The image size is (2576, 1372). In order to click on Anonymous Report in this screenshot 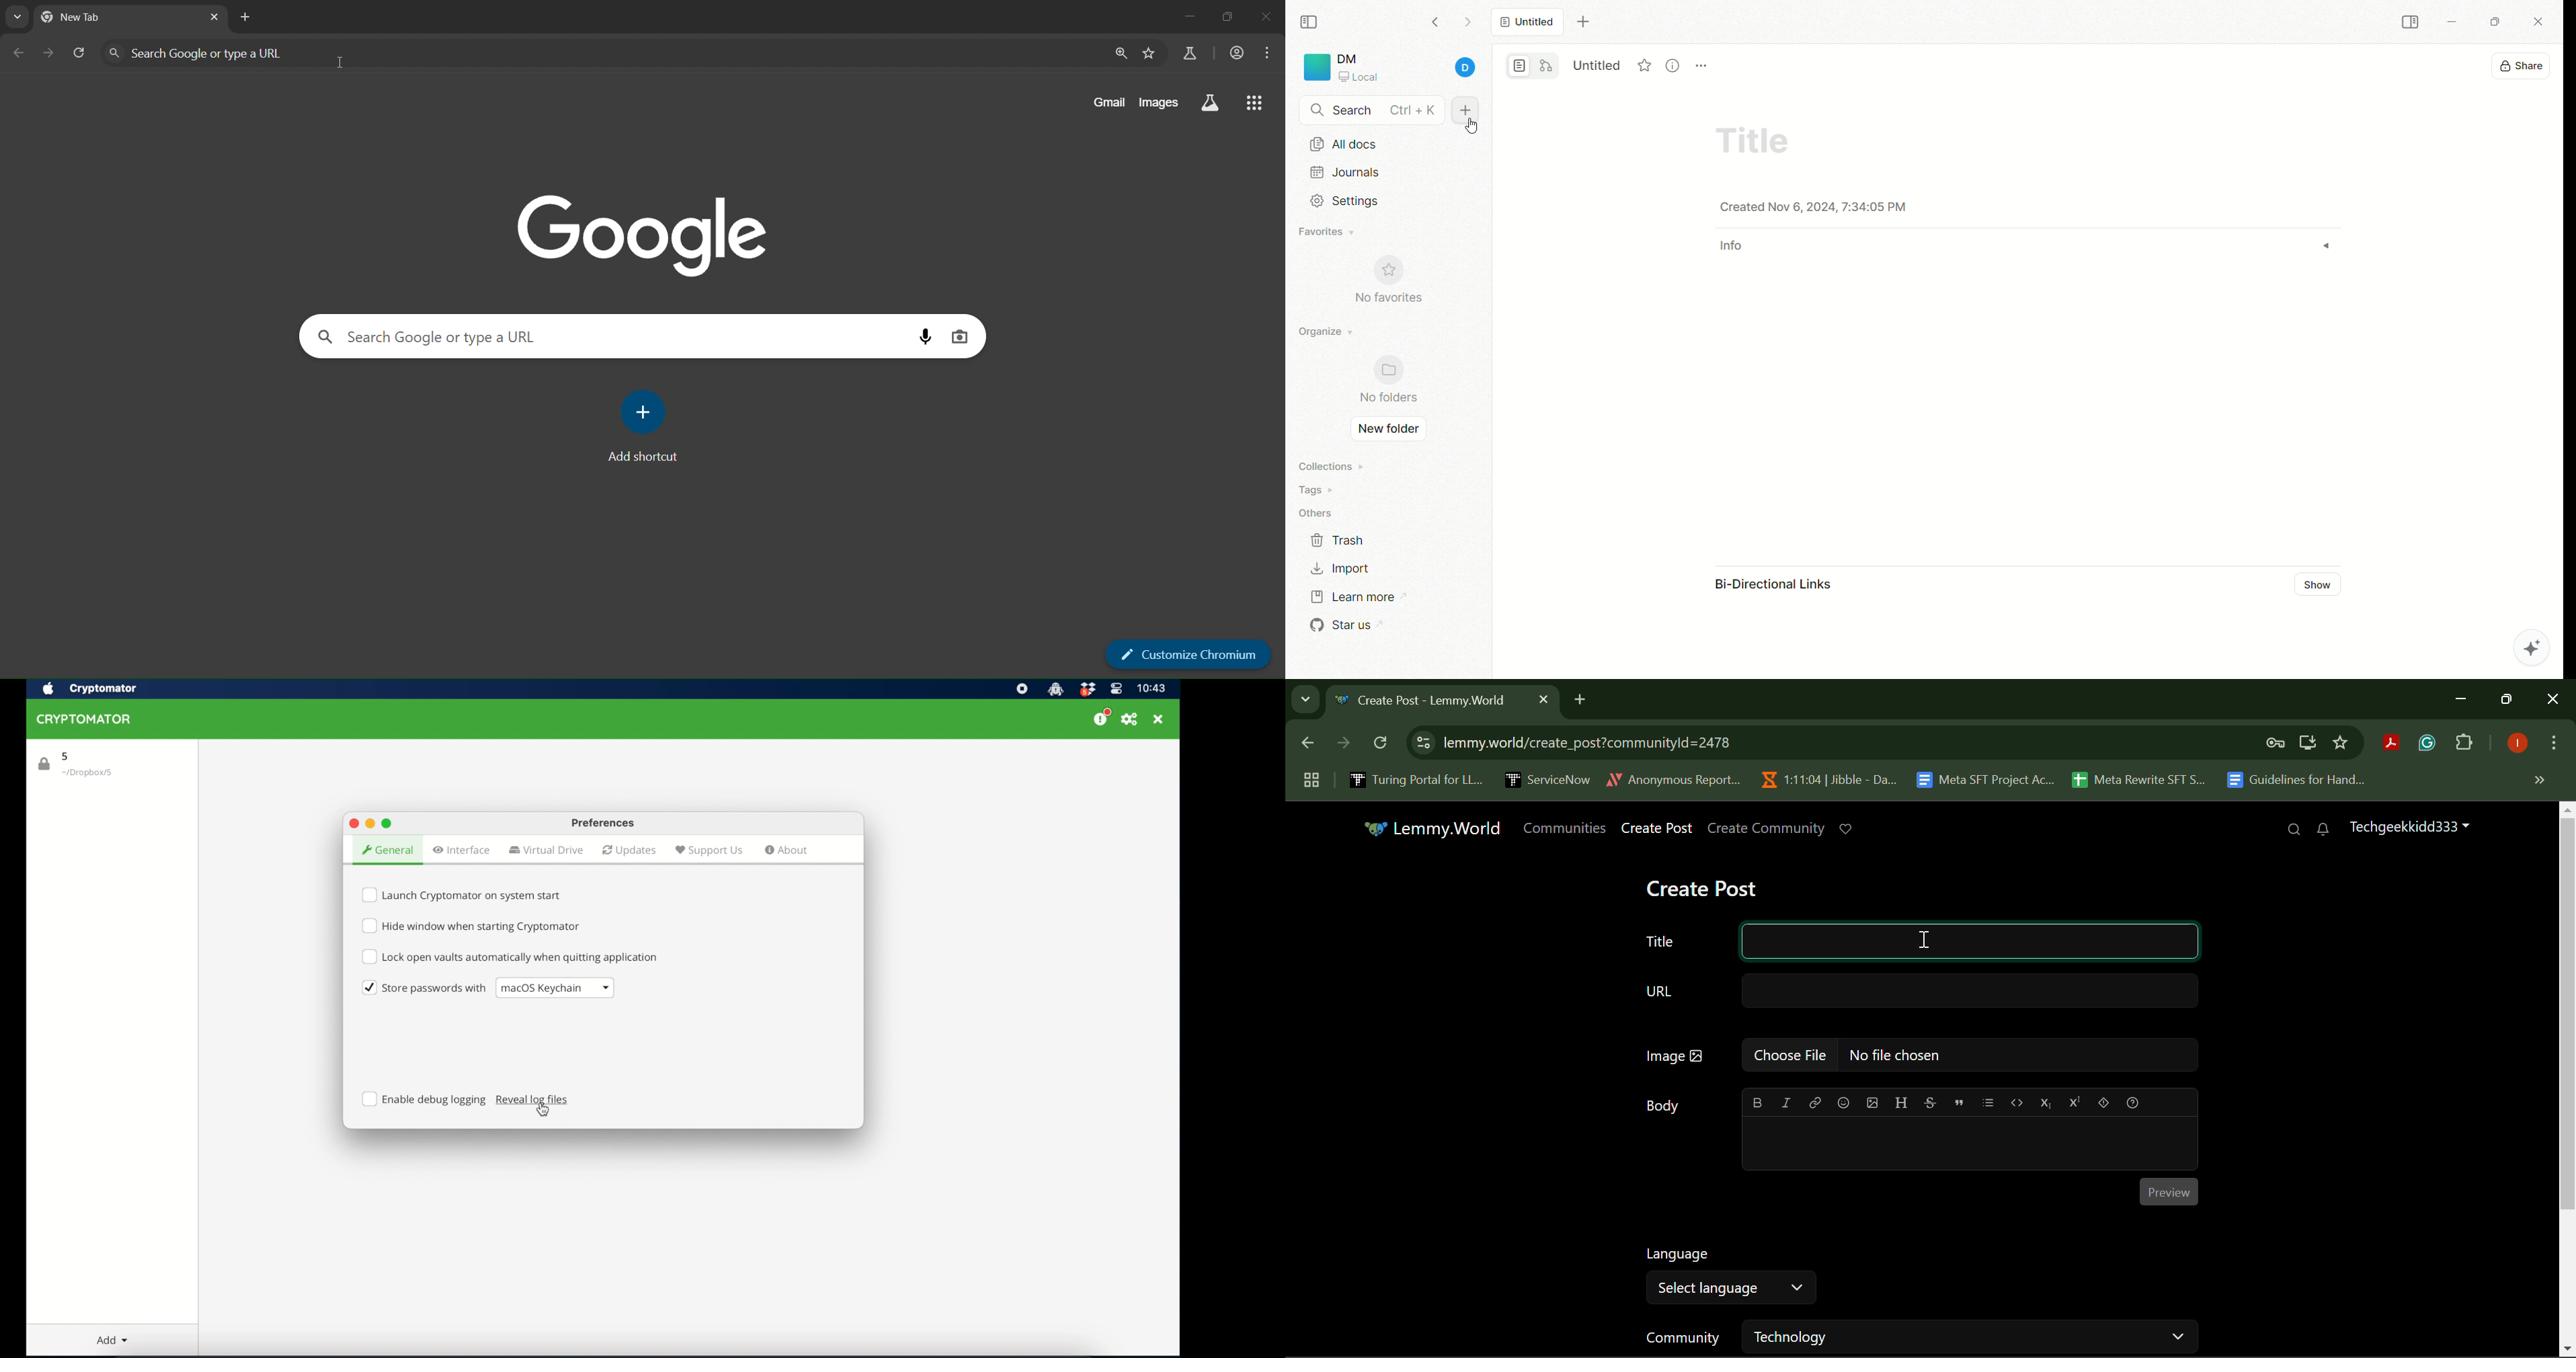, I will do `click(1673, 777)`.